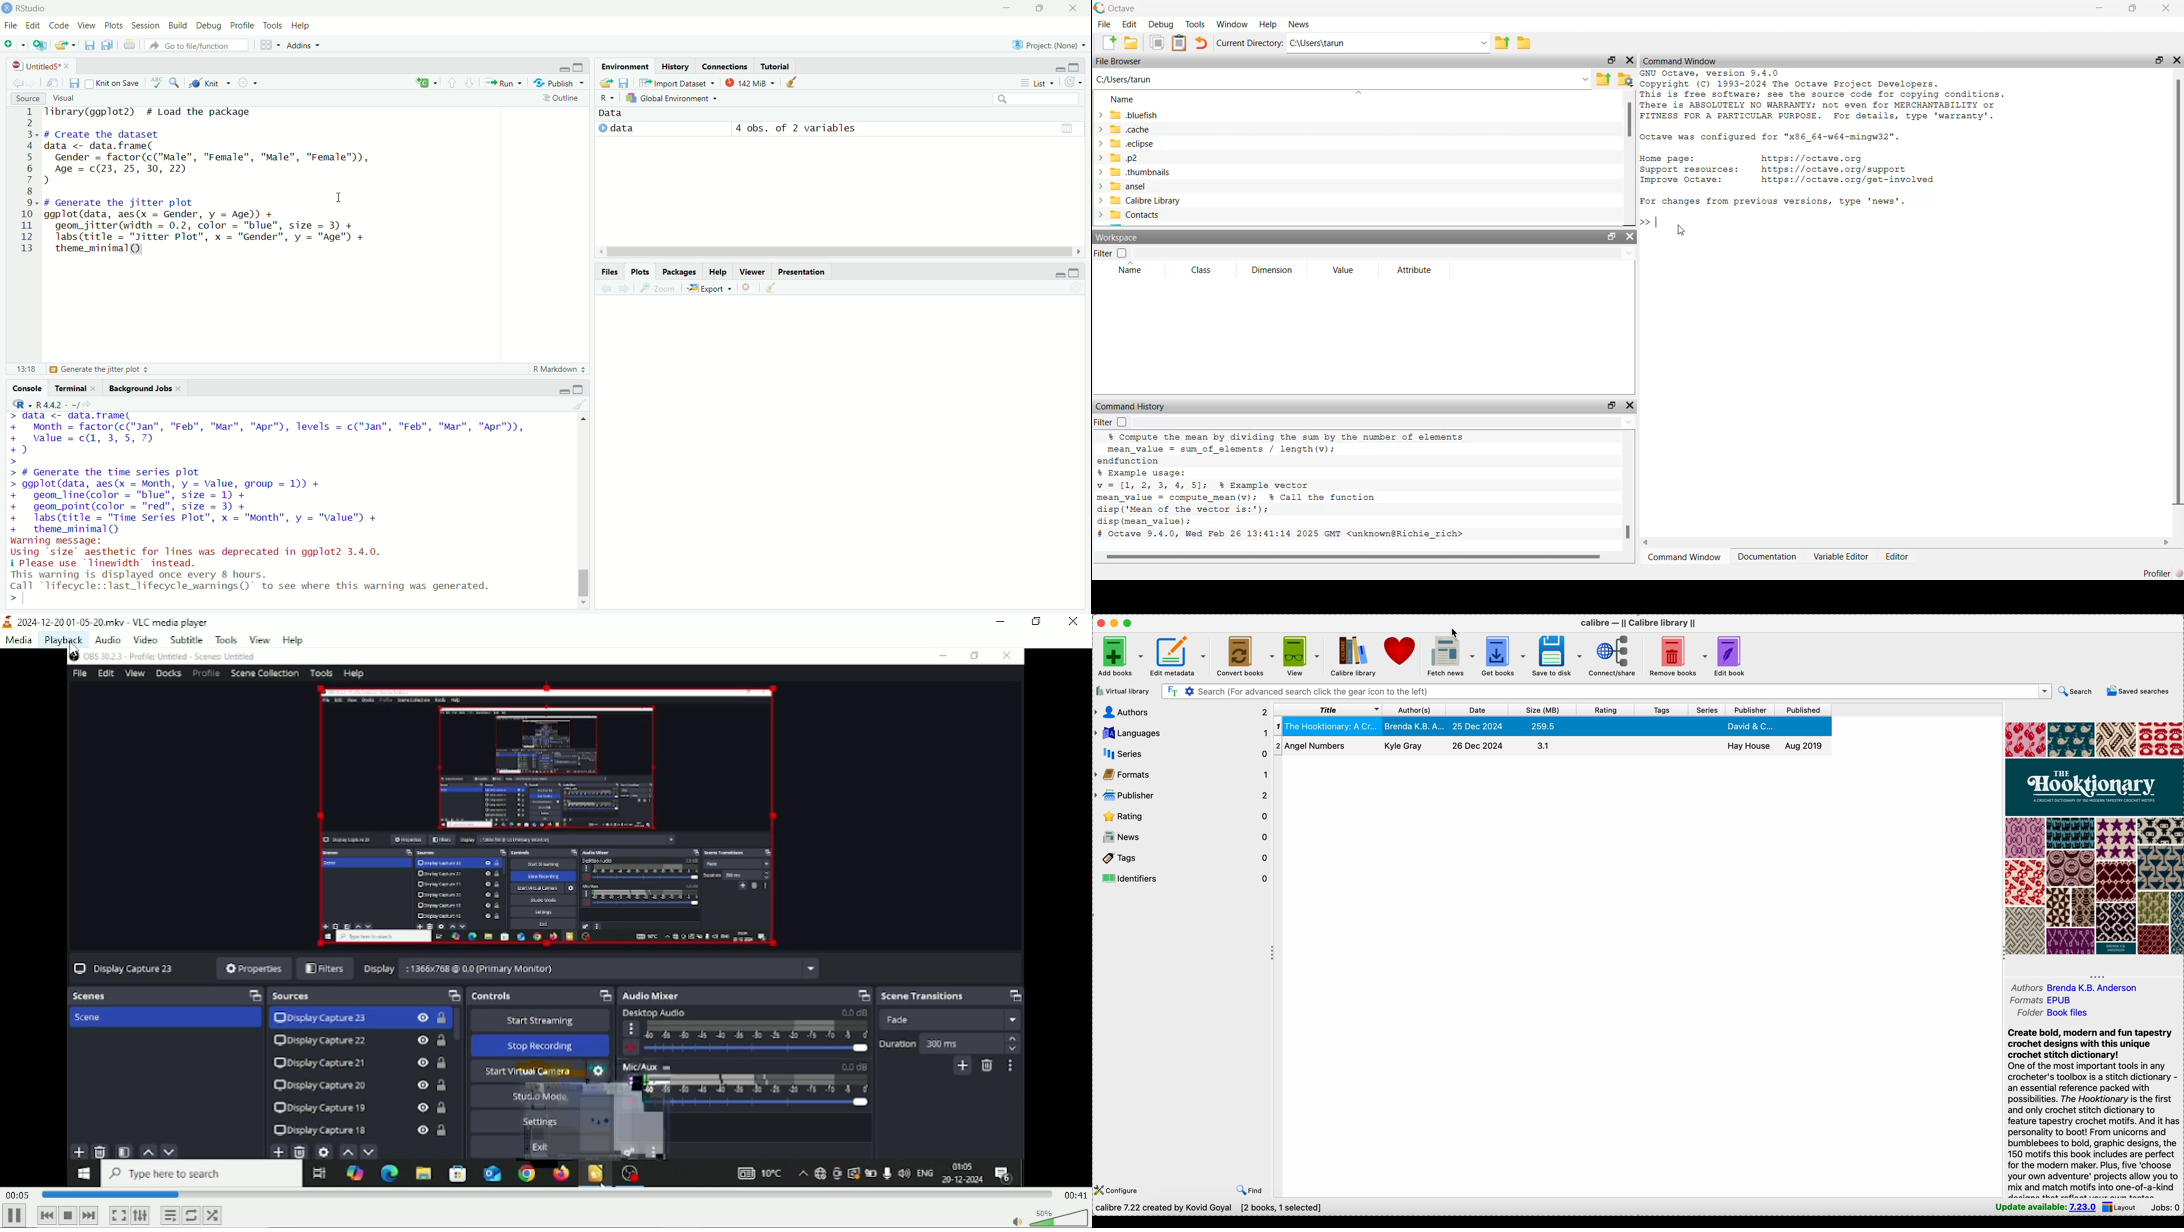 This screenshot has height=1232, width=2184. I want to click on move down , so click(584, 604).